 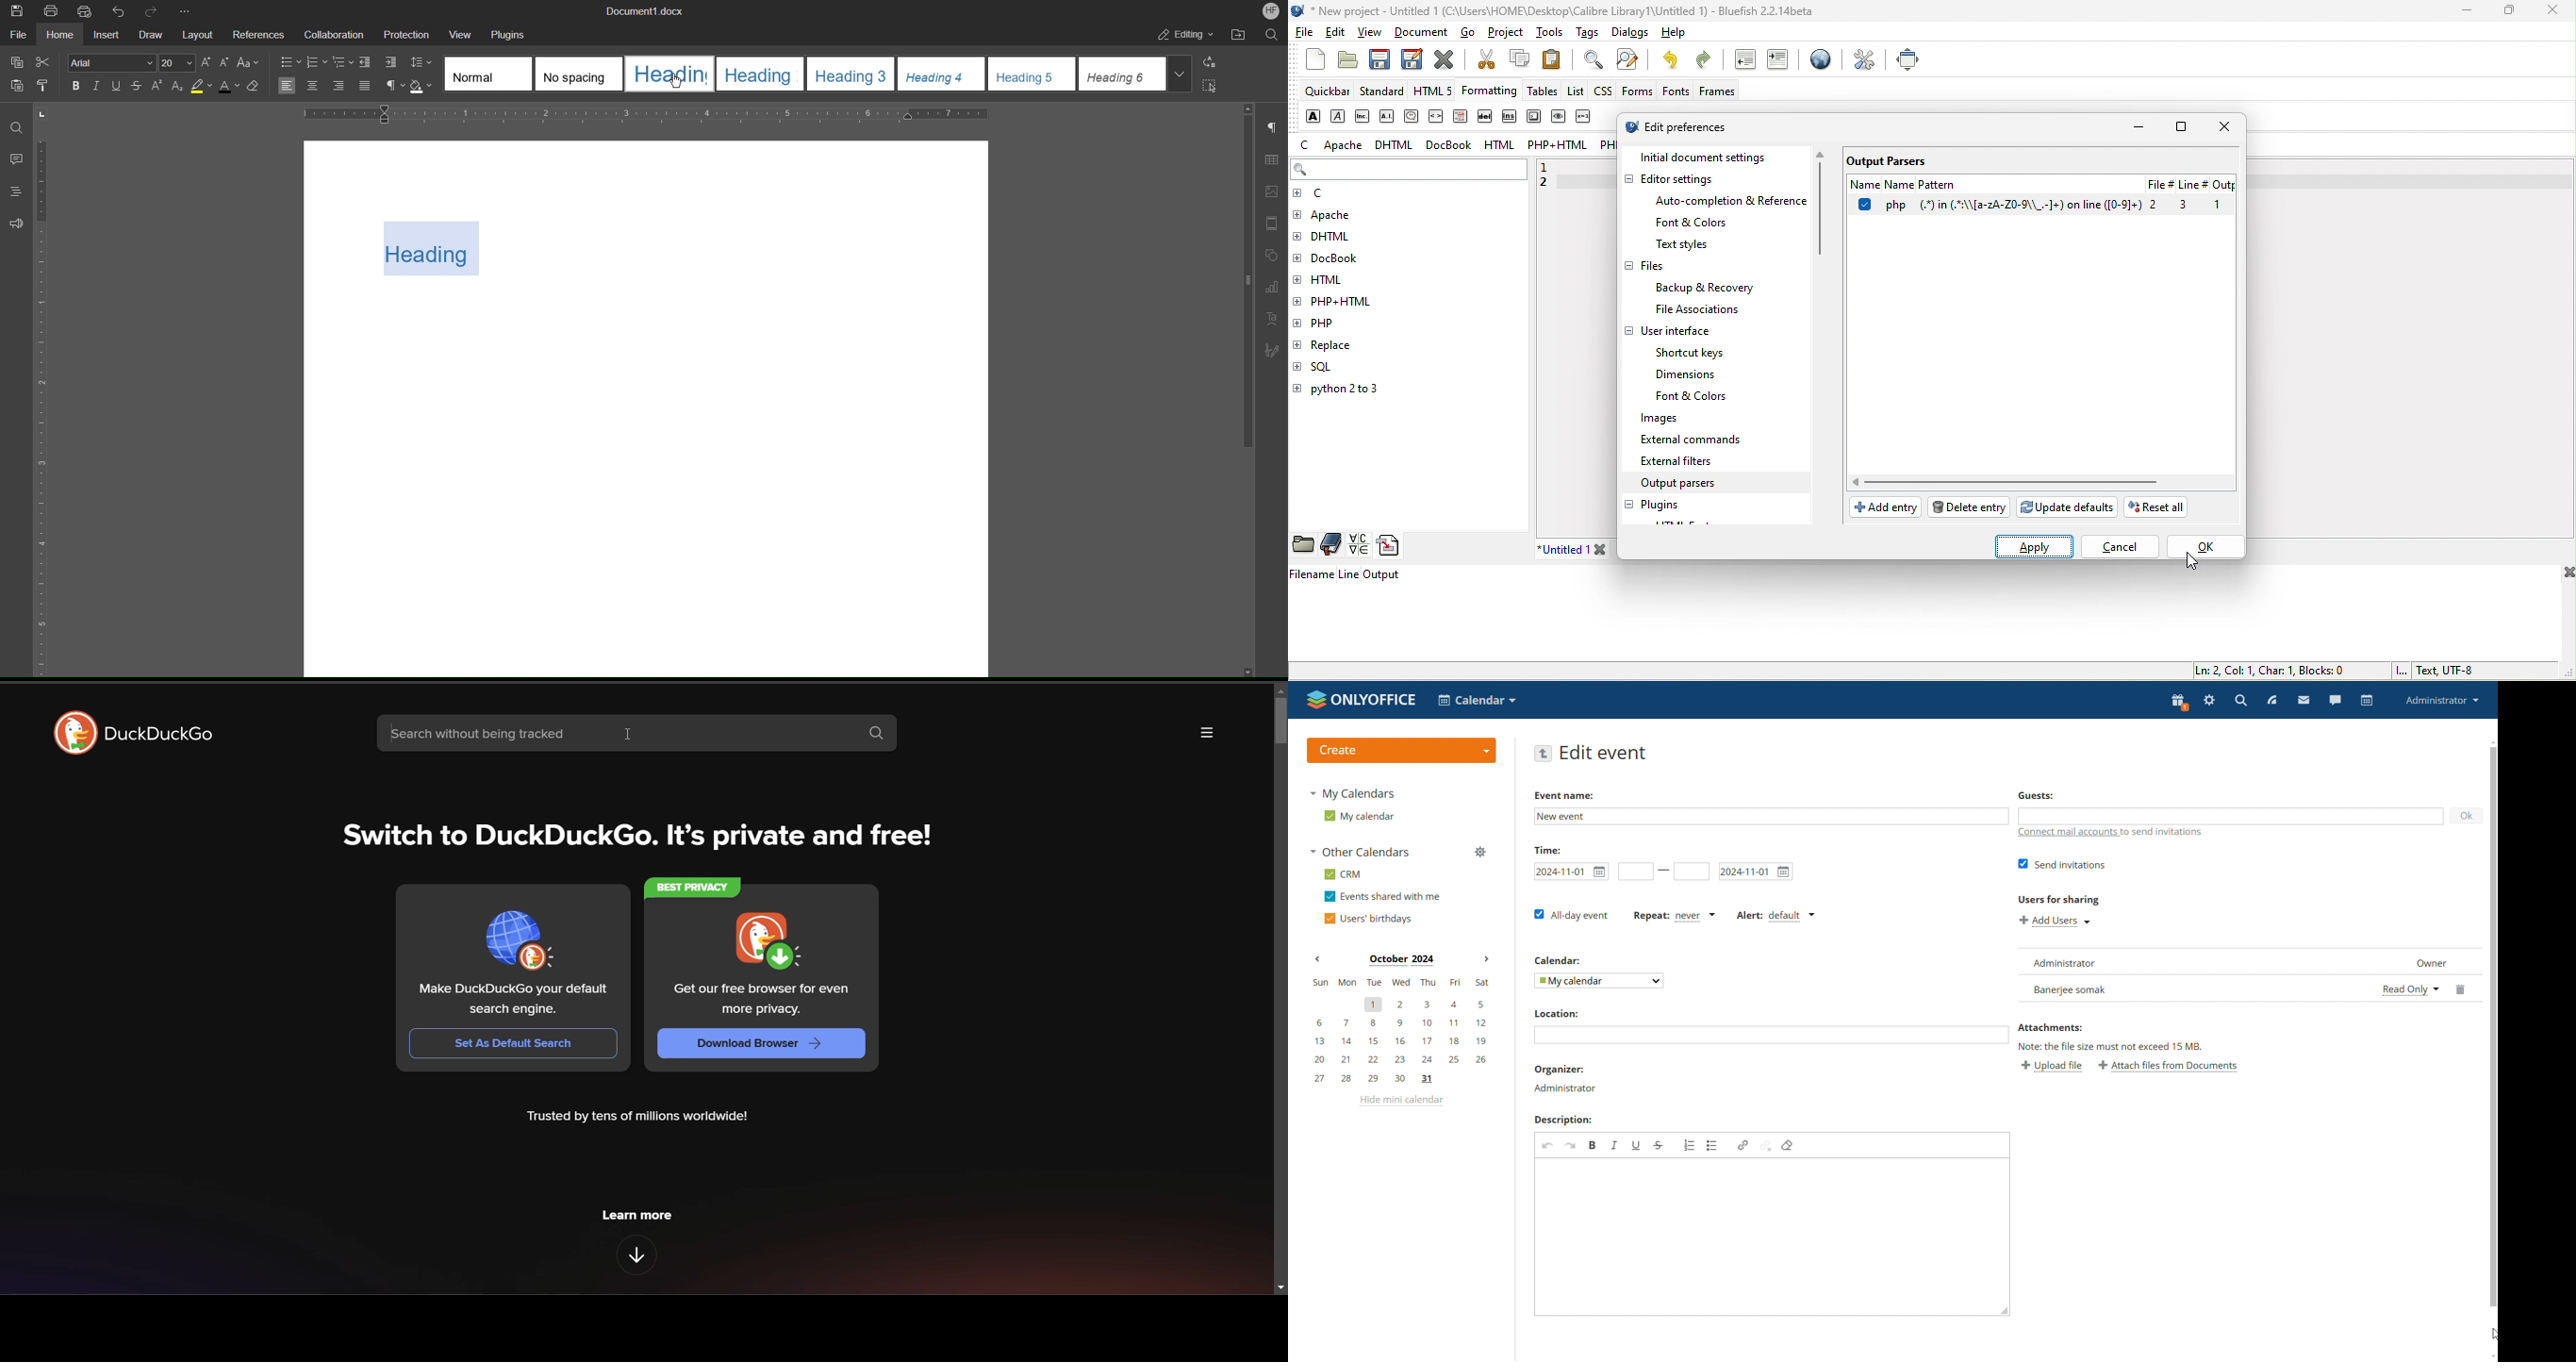 I want to click on Heading 2, so click(x=764, y=73).